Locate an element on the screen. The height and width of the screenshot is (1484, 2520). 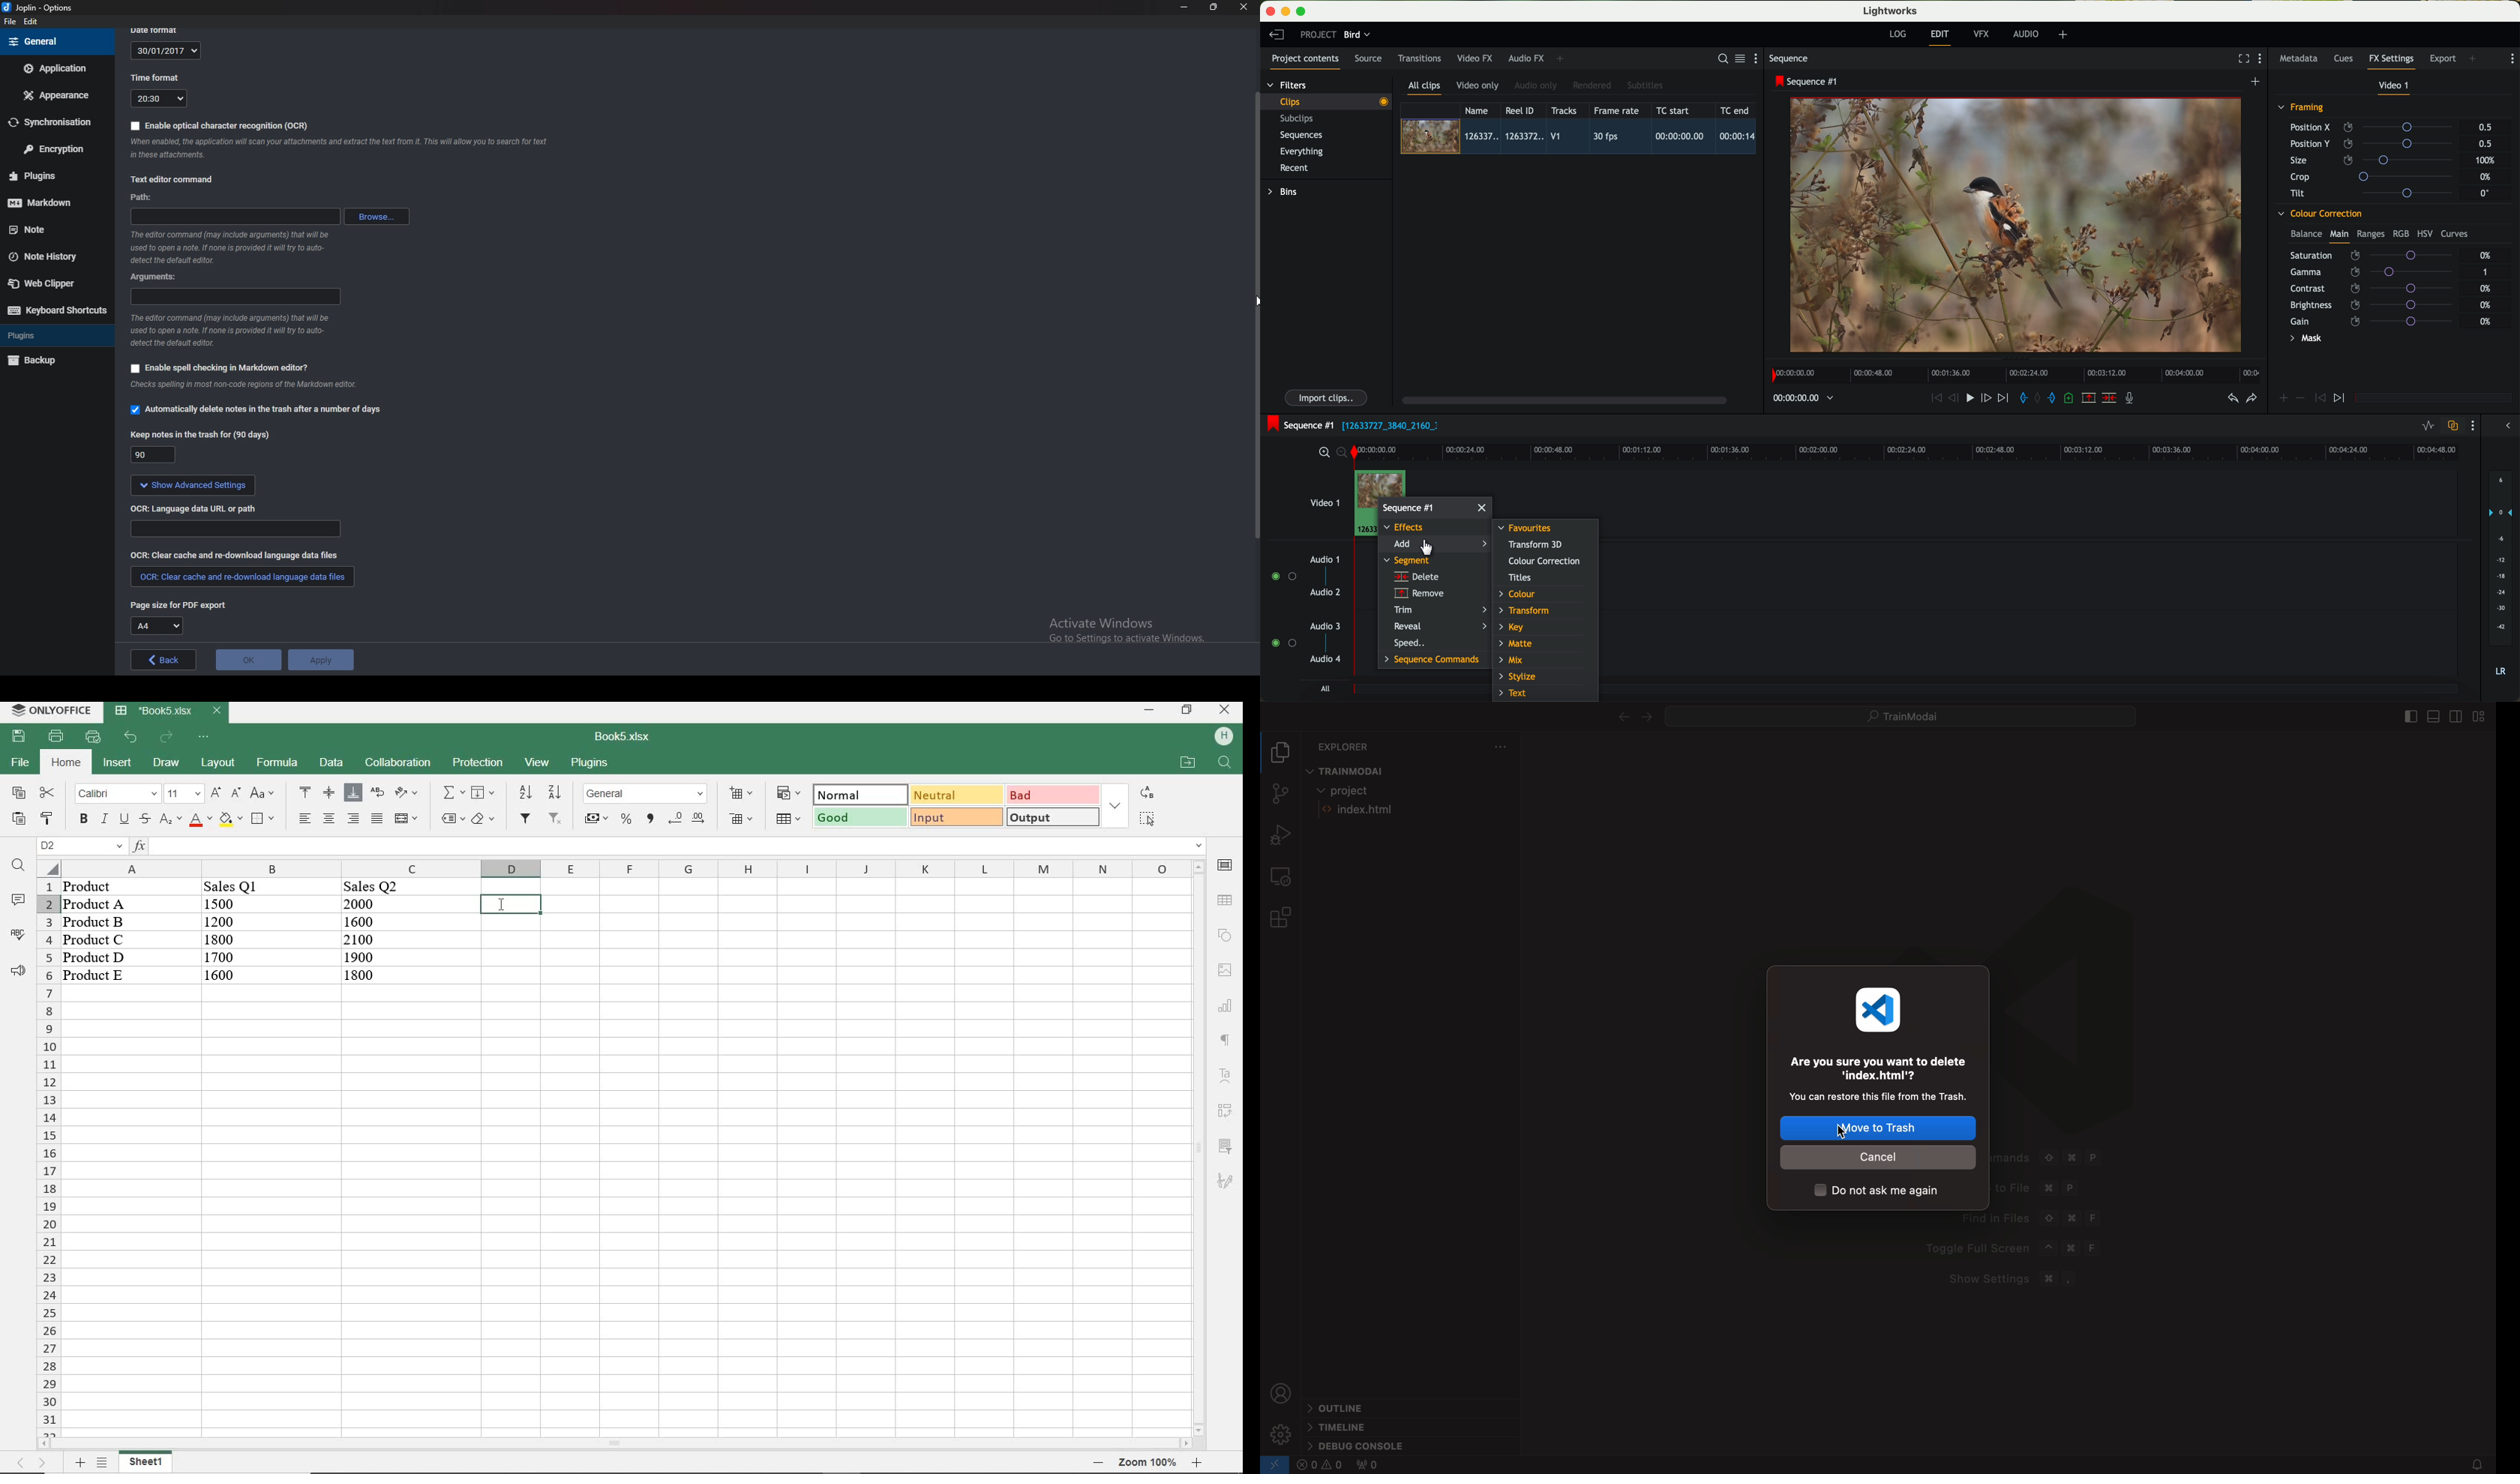
increment font size is located at coordinates (215, 793).